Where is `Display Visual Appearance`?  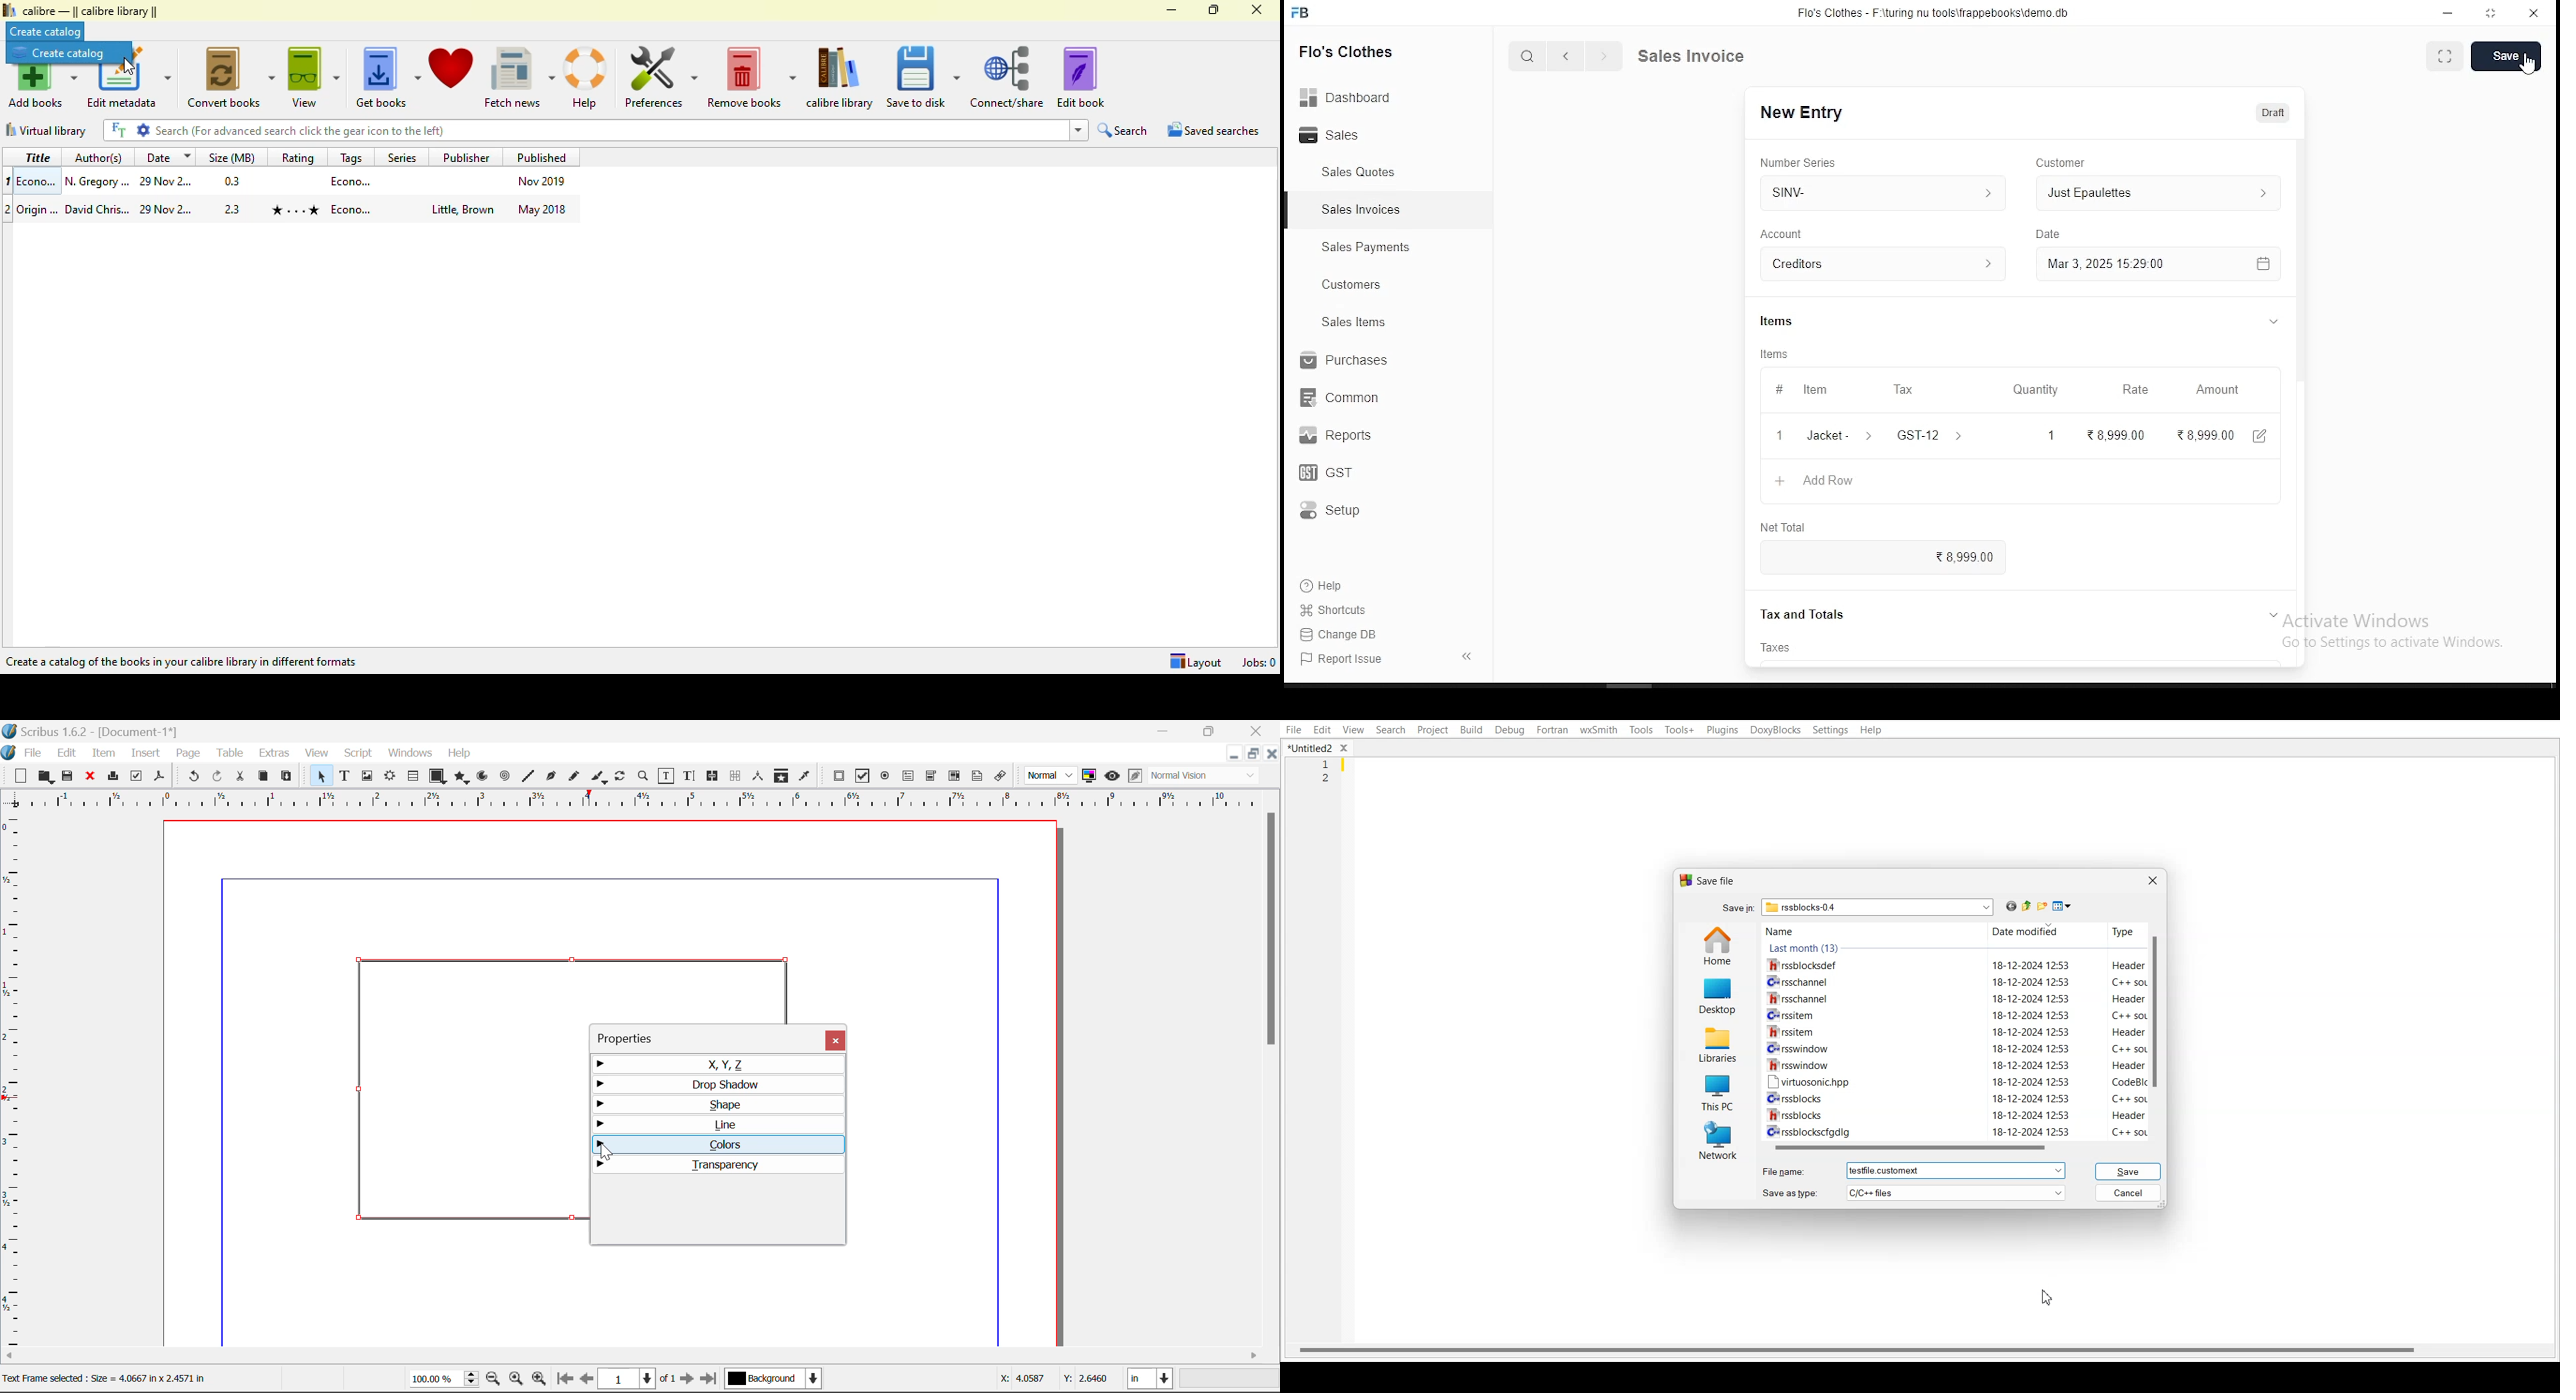
Display Visual Appearance is located at coordinates (1209, 776).